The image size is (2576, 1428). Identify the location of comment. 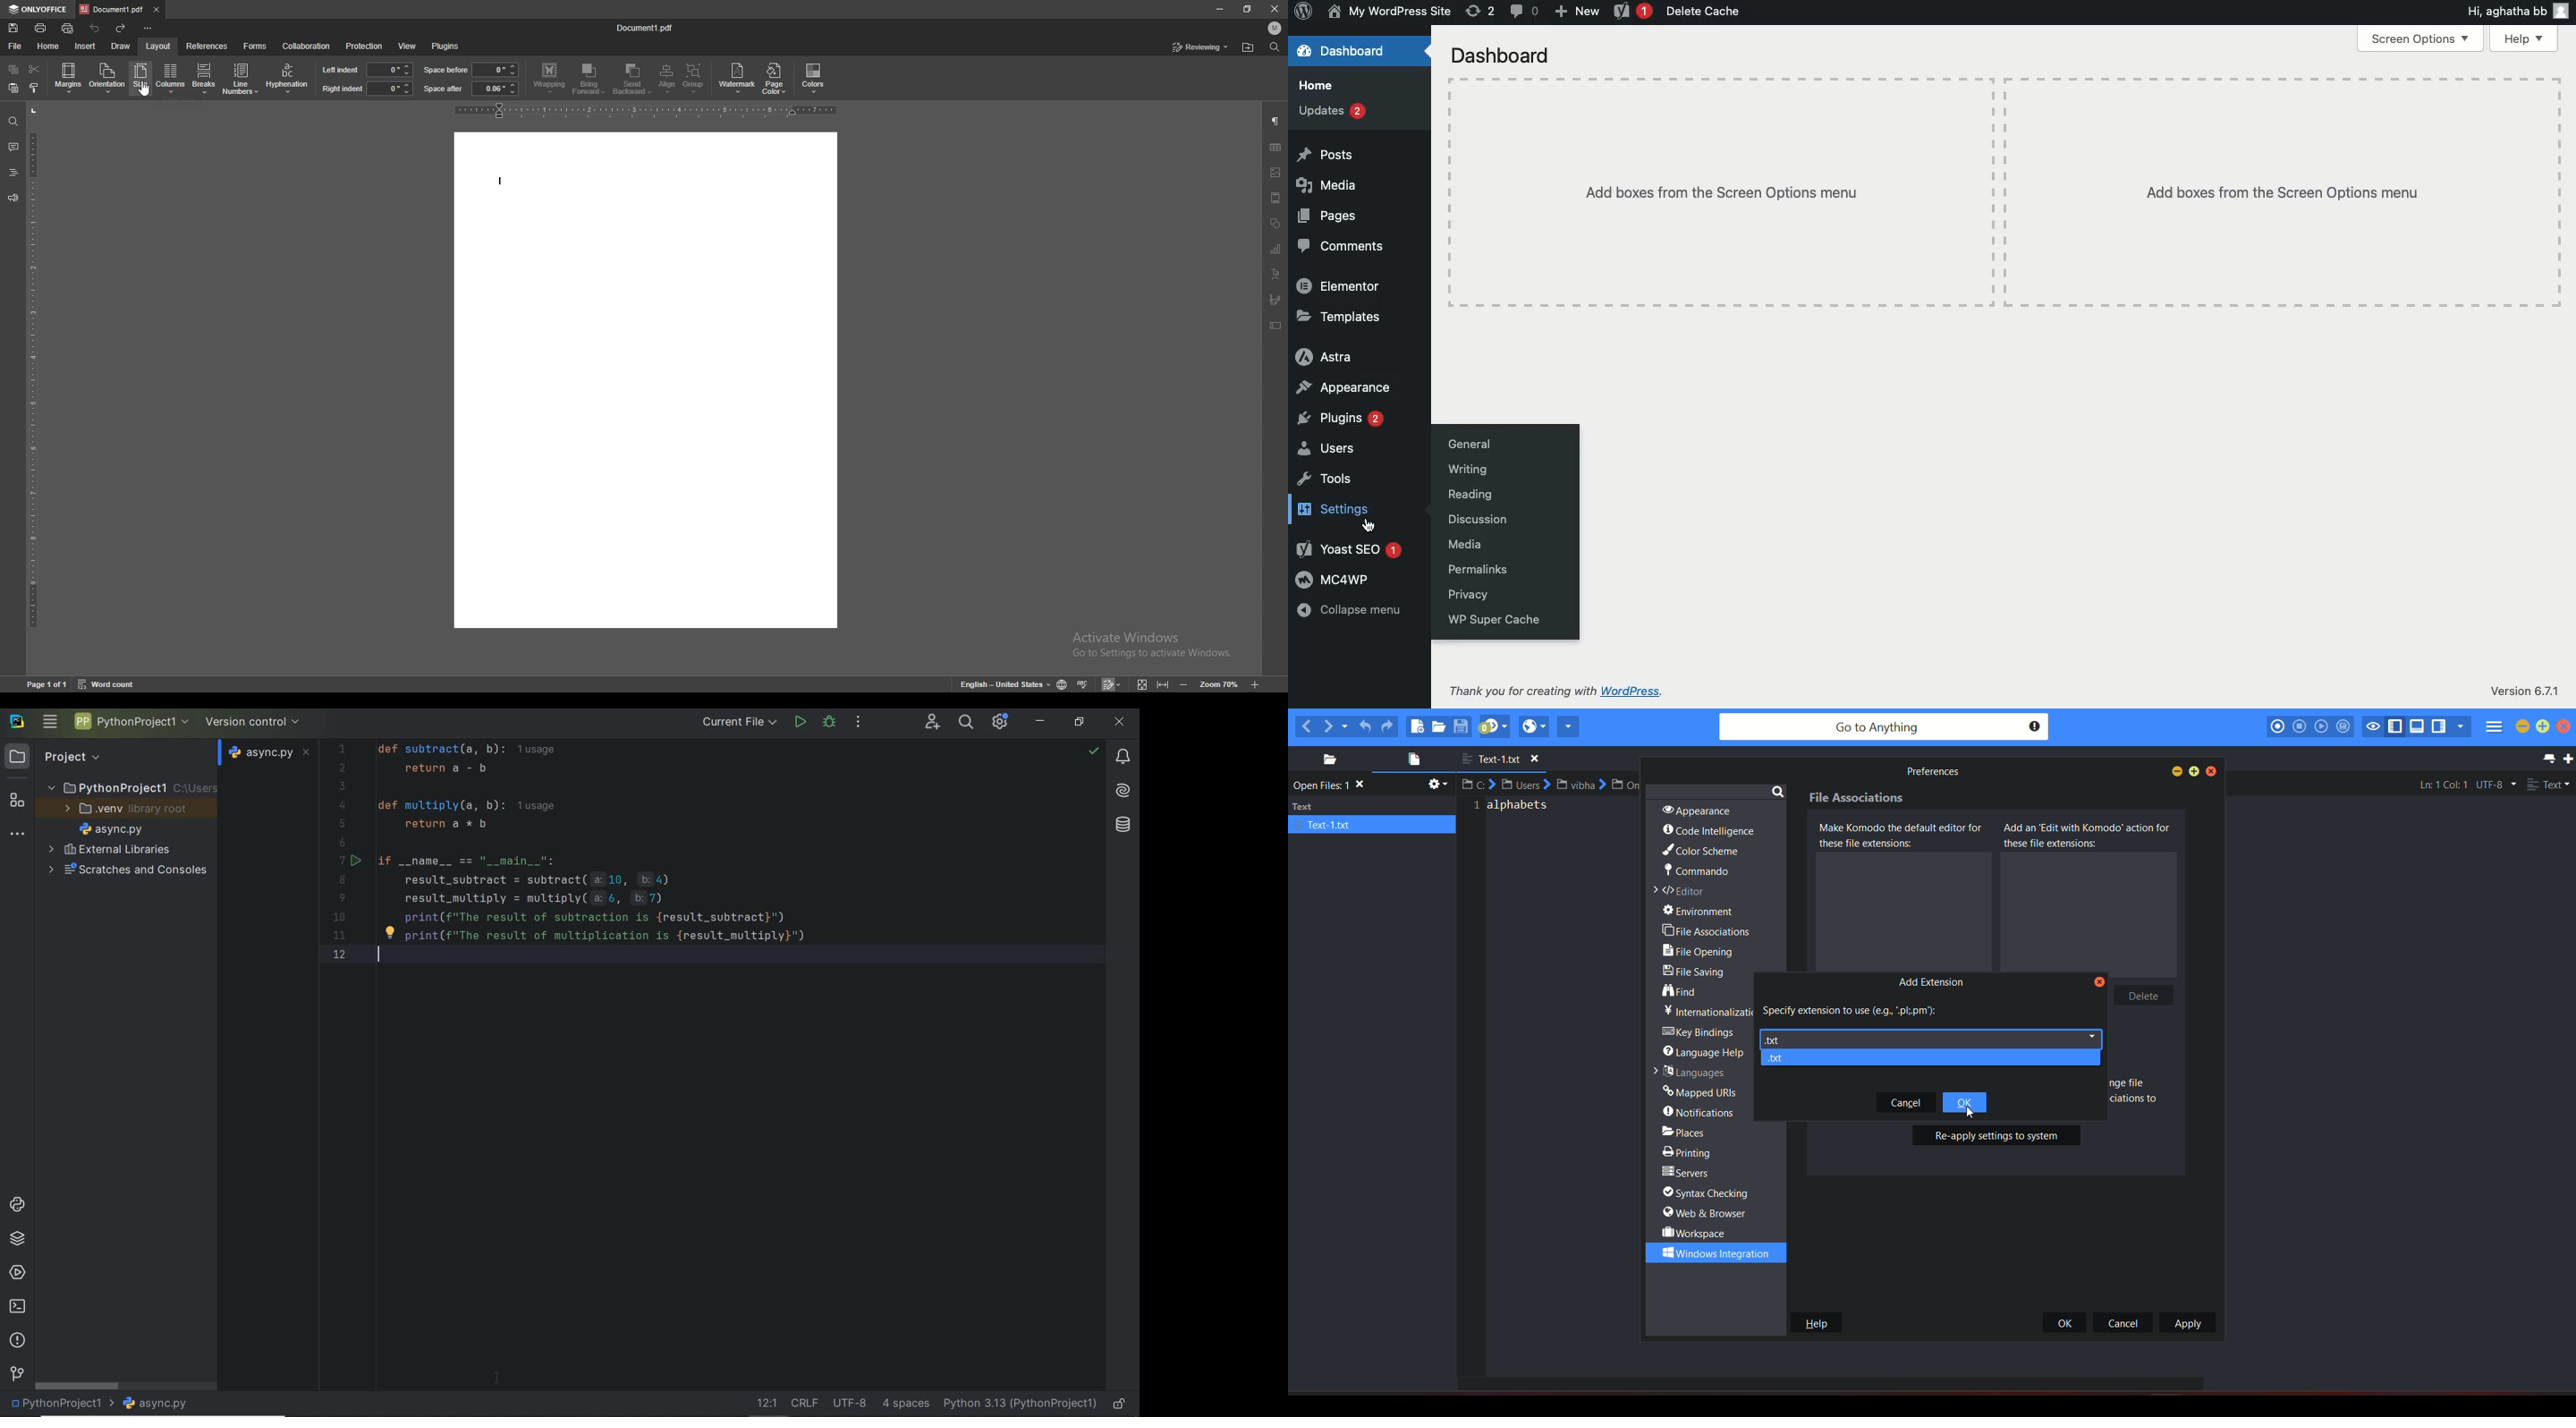
(13, 148).